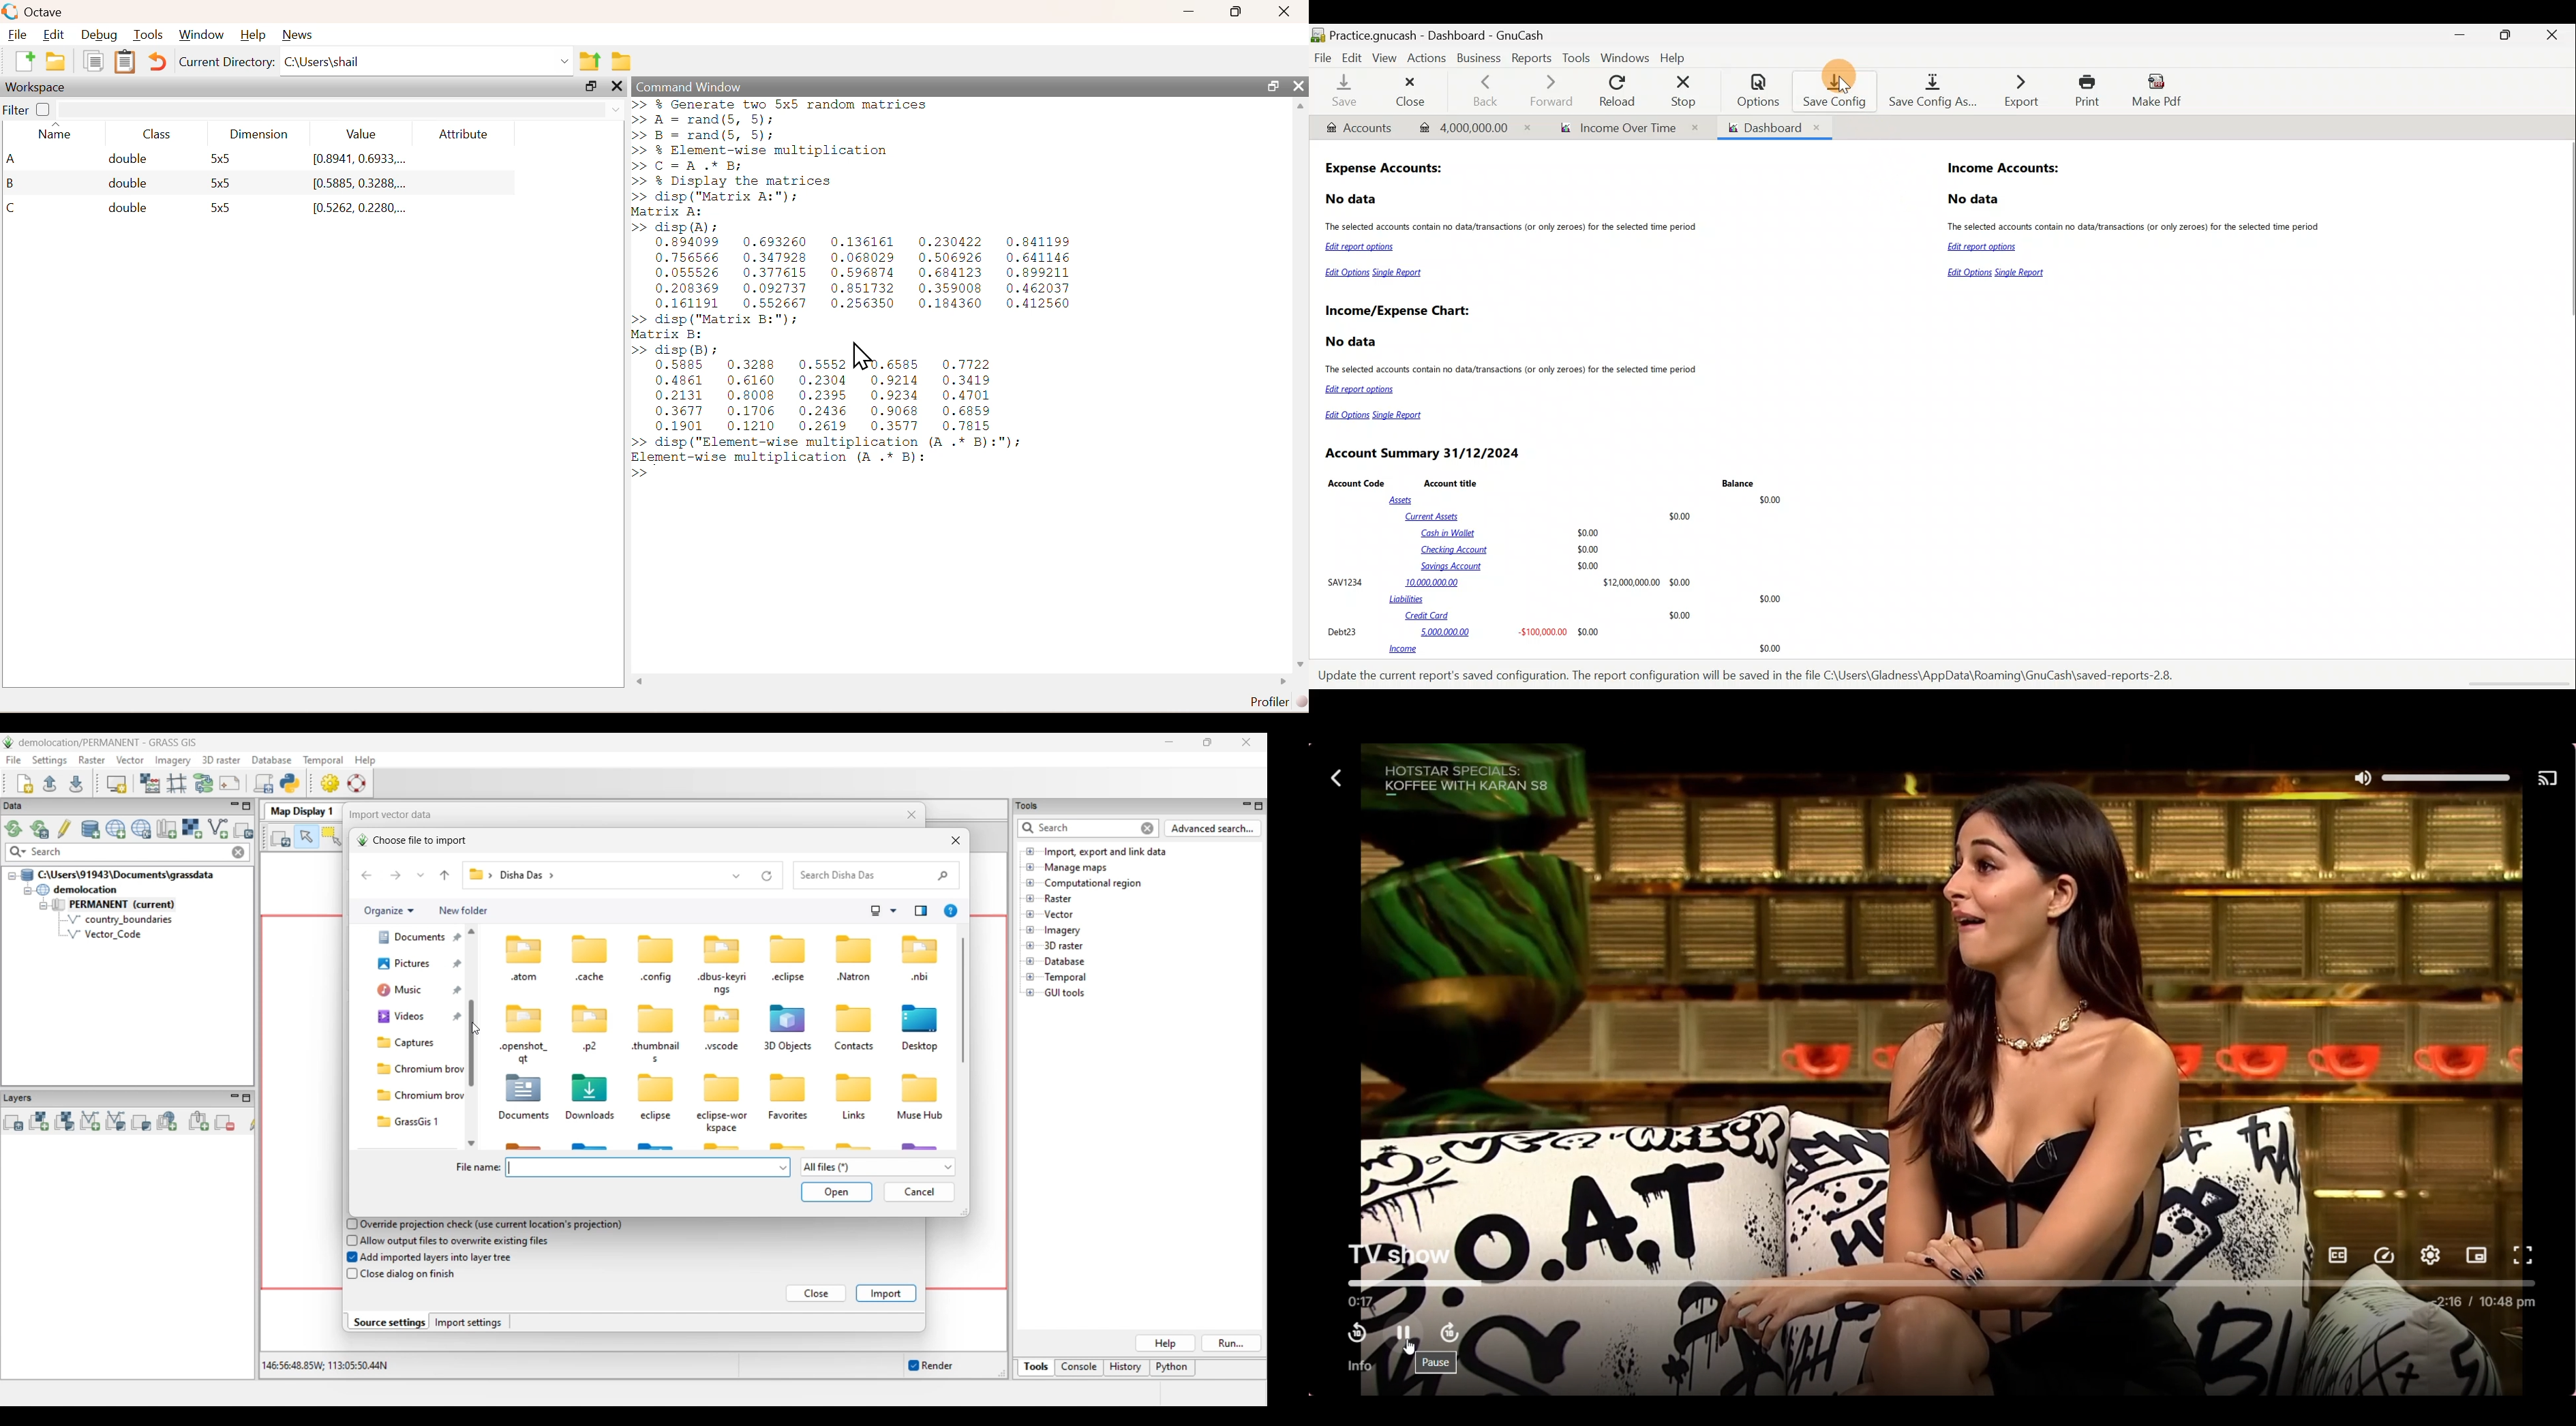 This screenshot has height=1428, width=2576. What do you see at coordinates (722, 1019) in the screenshot?
I see `icon` at bounding box center [722, 1019].